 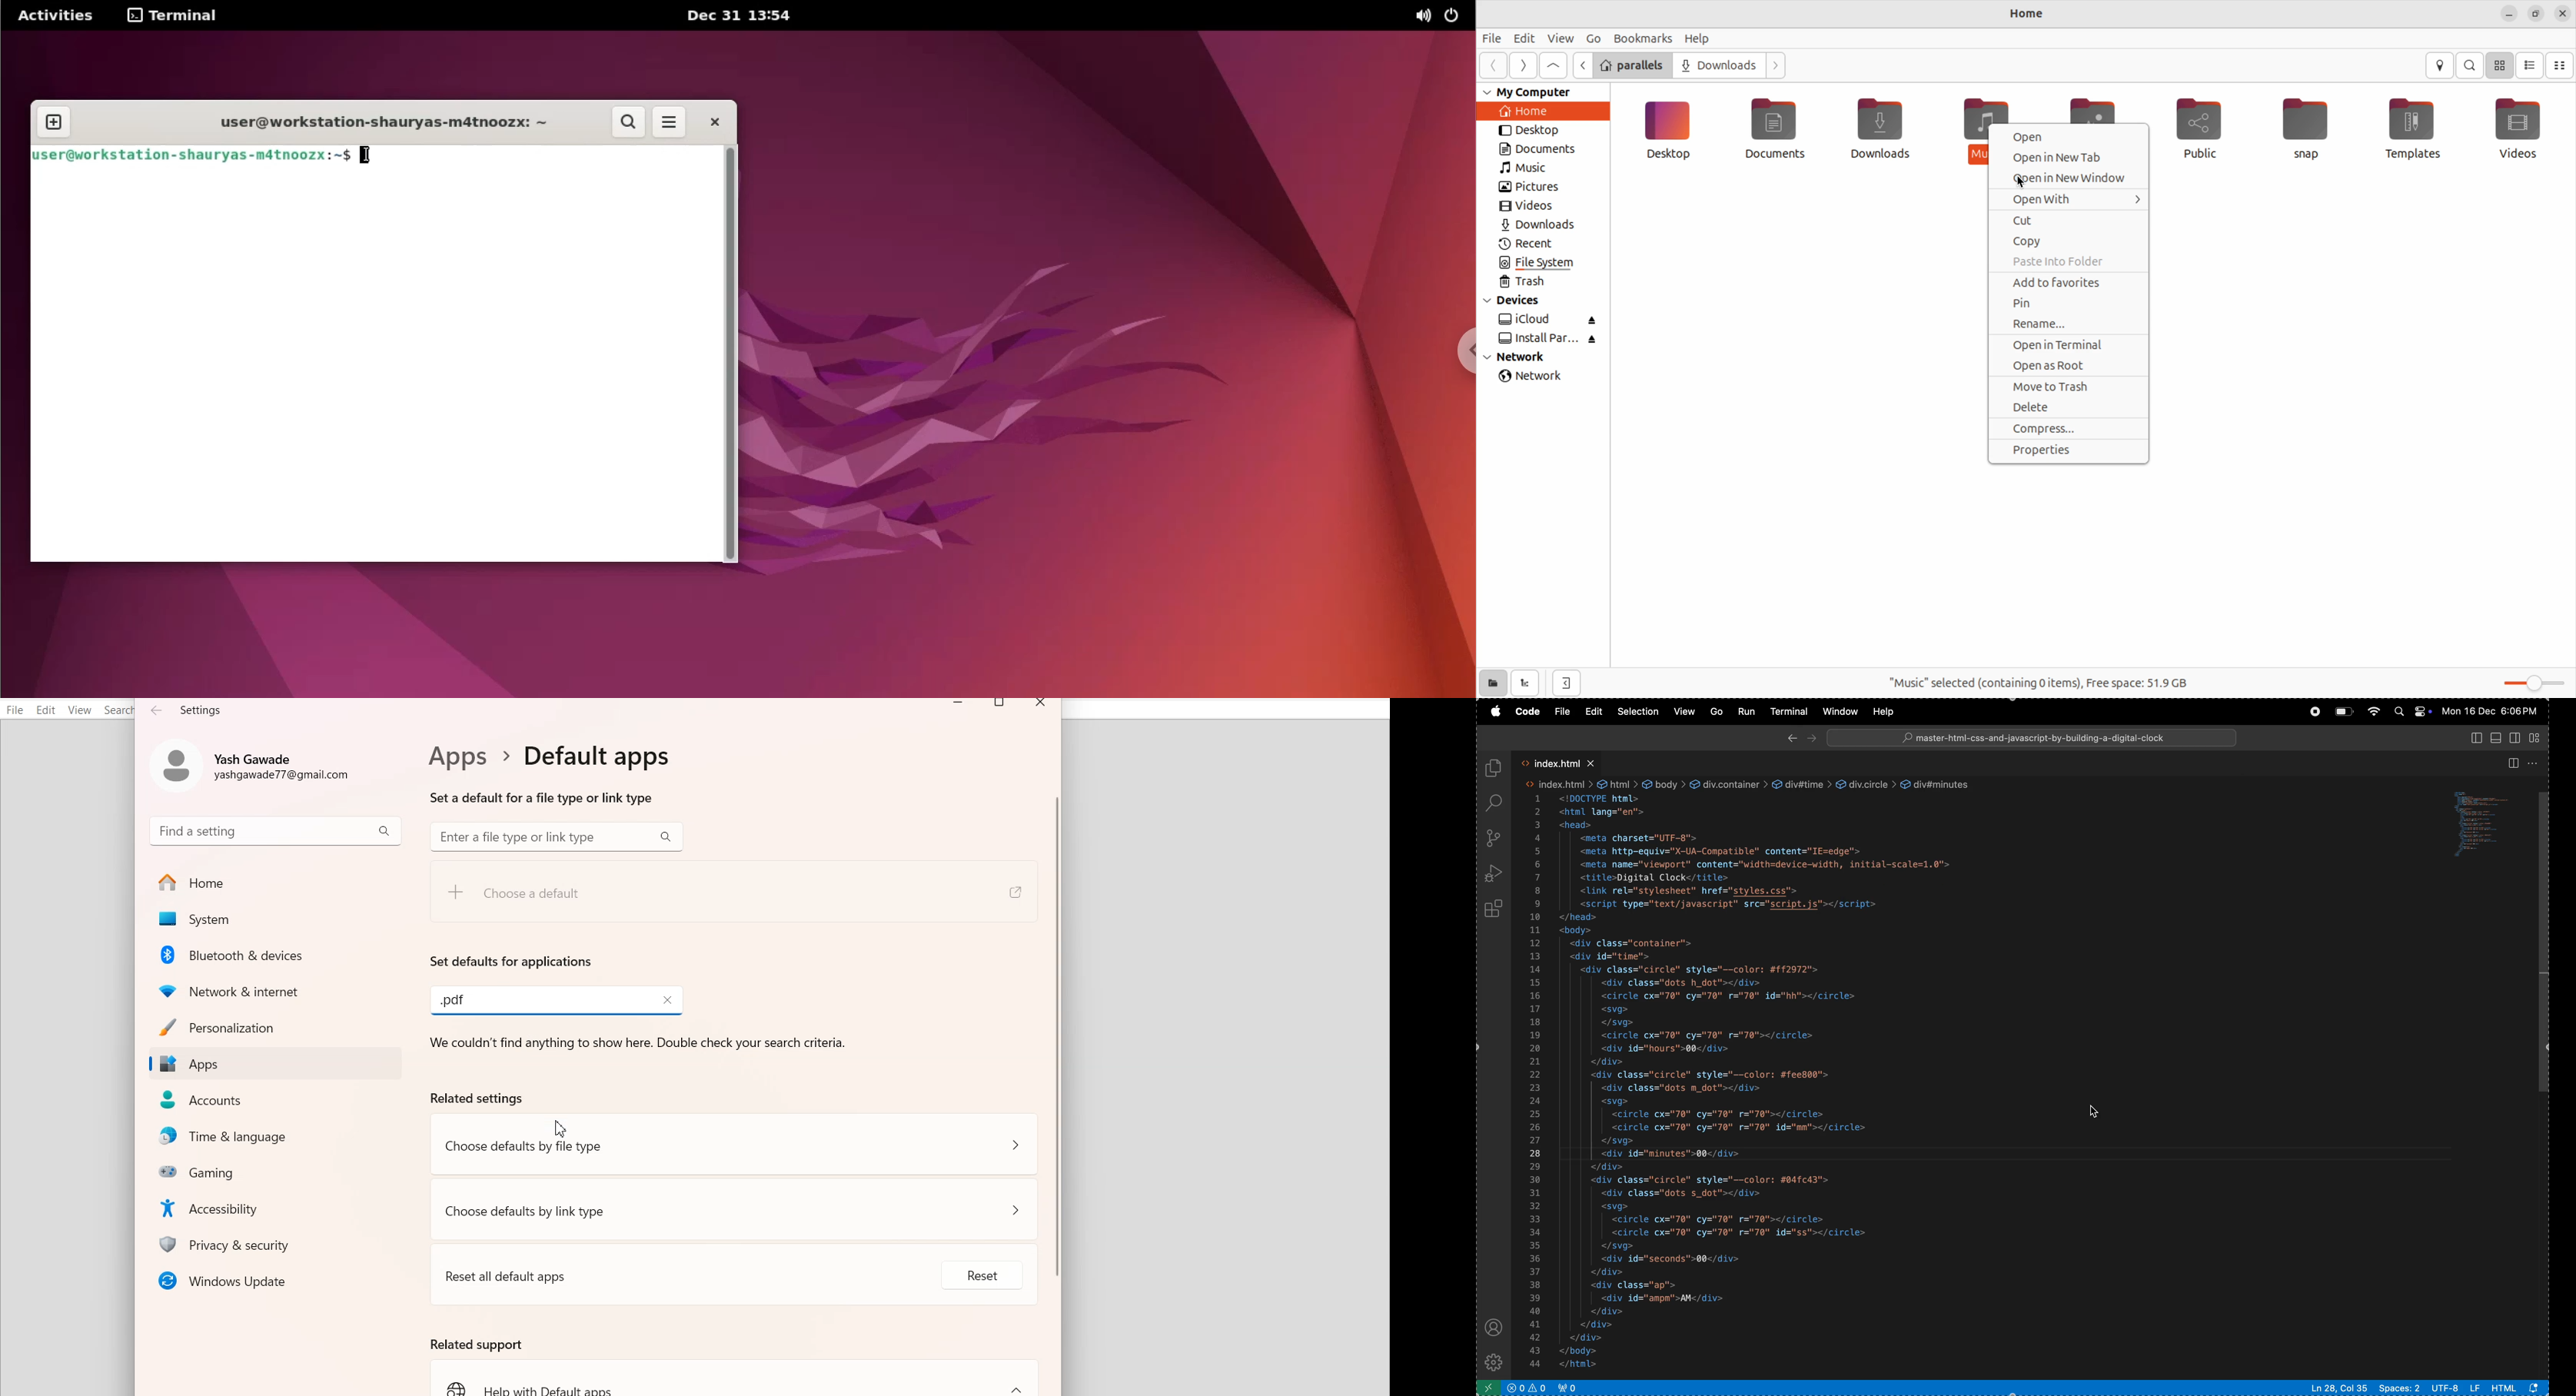 I want to click on Personalization, so click(x=274, y=1027).